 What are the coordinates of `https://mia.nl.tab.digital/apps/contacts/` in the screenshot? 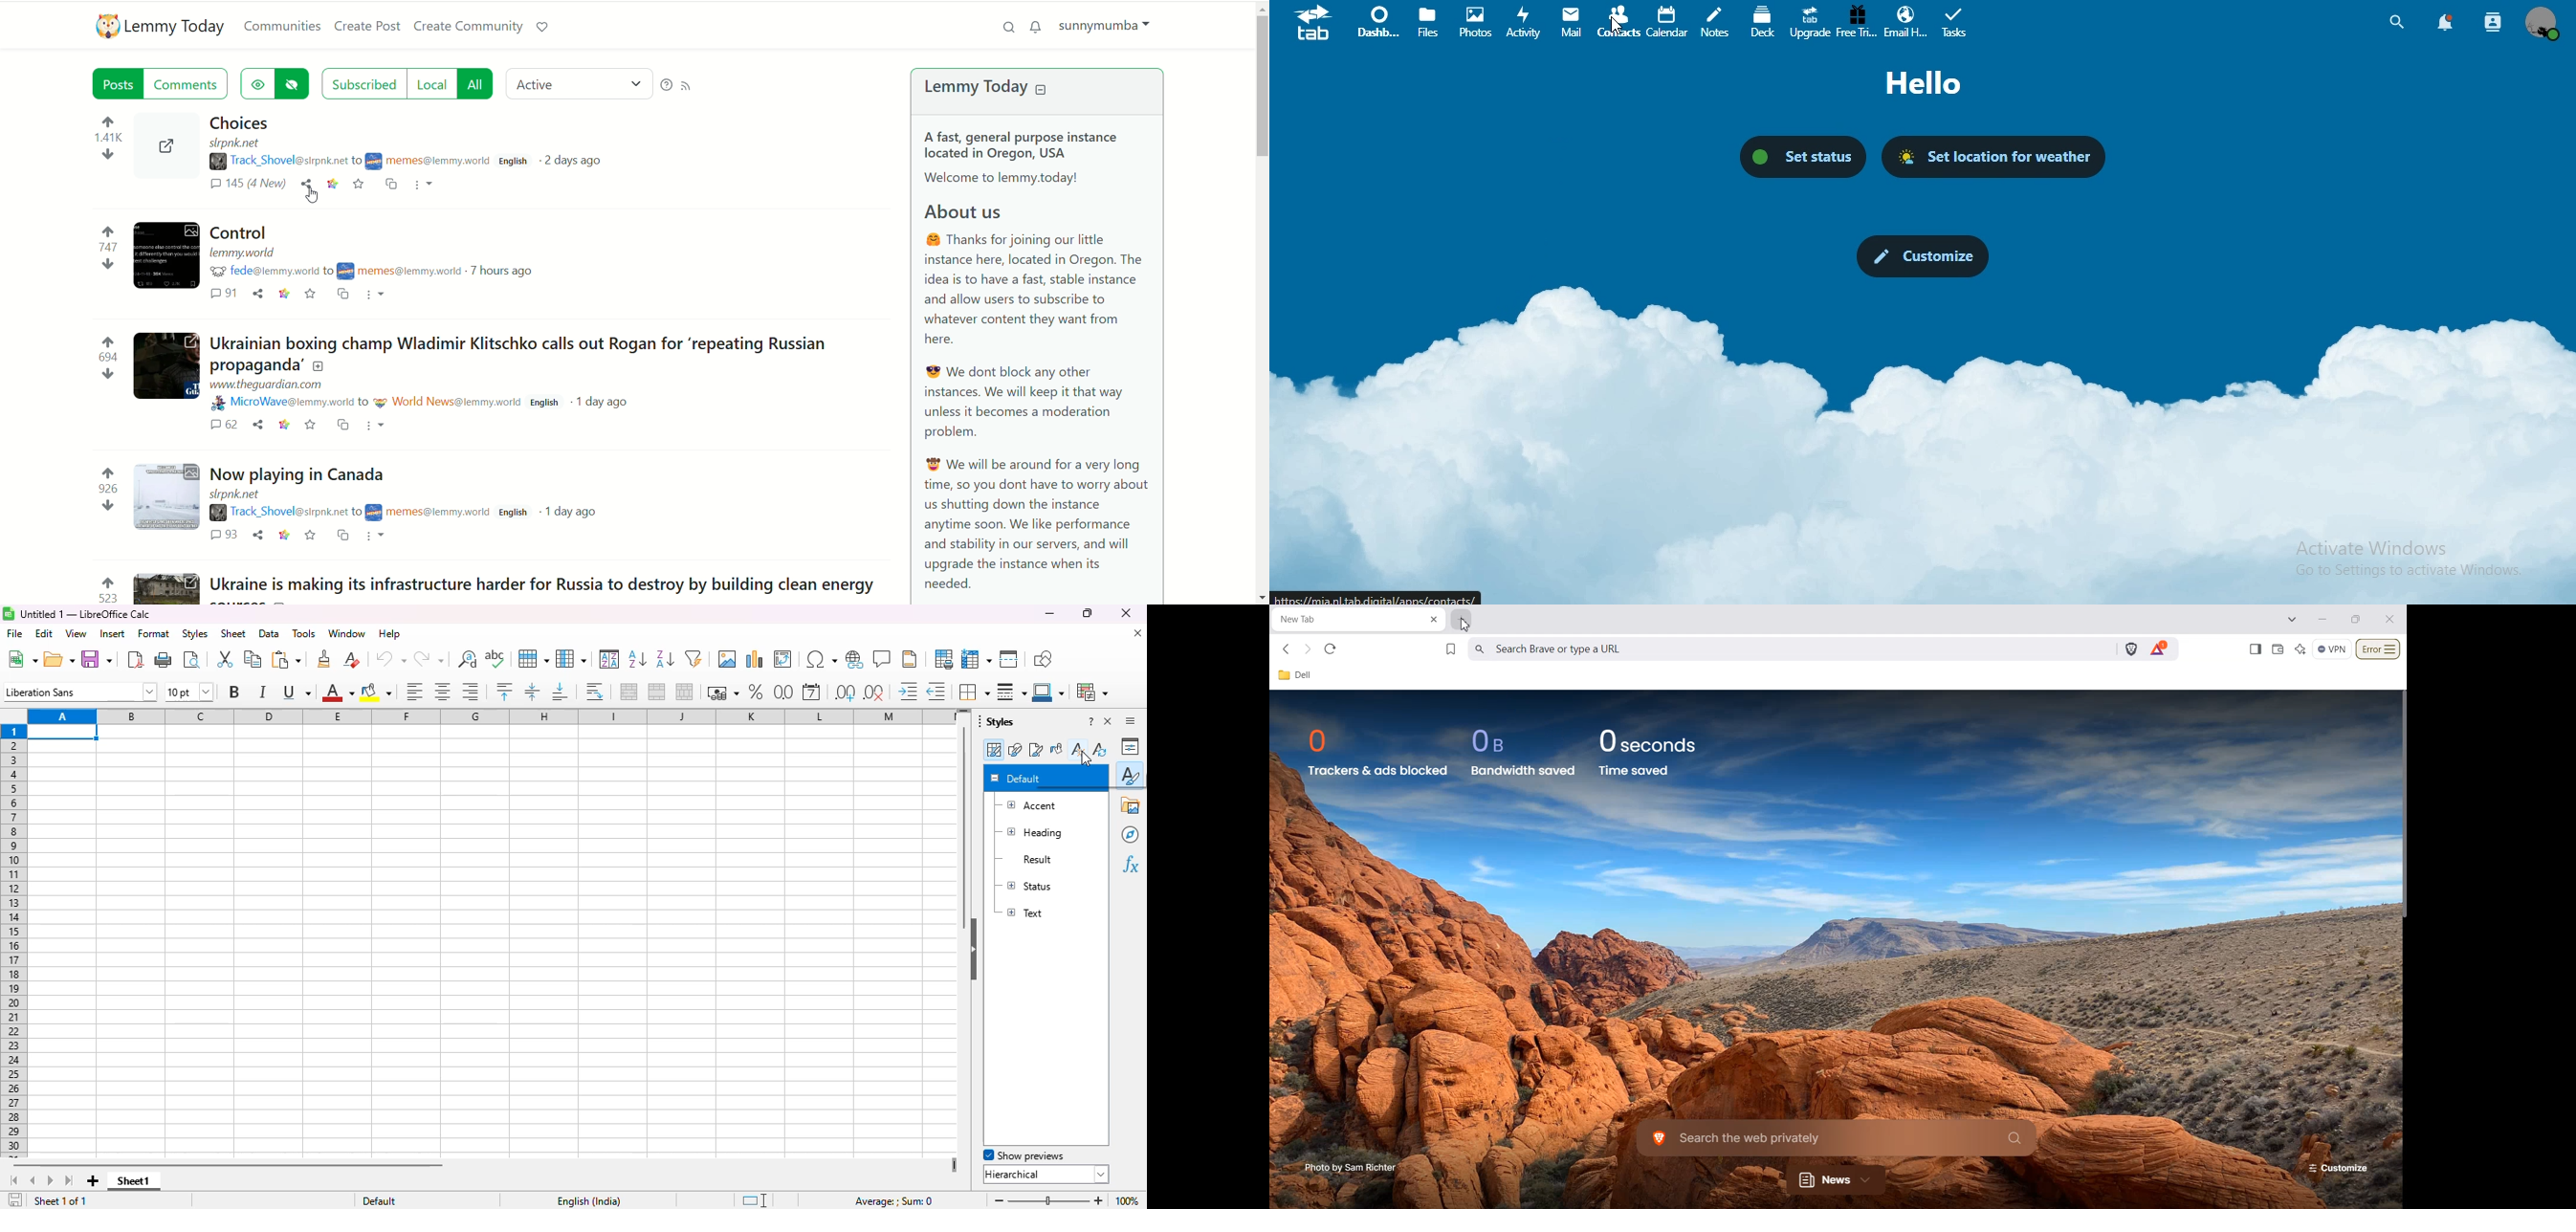 It's located at (1376, 597).